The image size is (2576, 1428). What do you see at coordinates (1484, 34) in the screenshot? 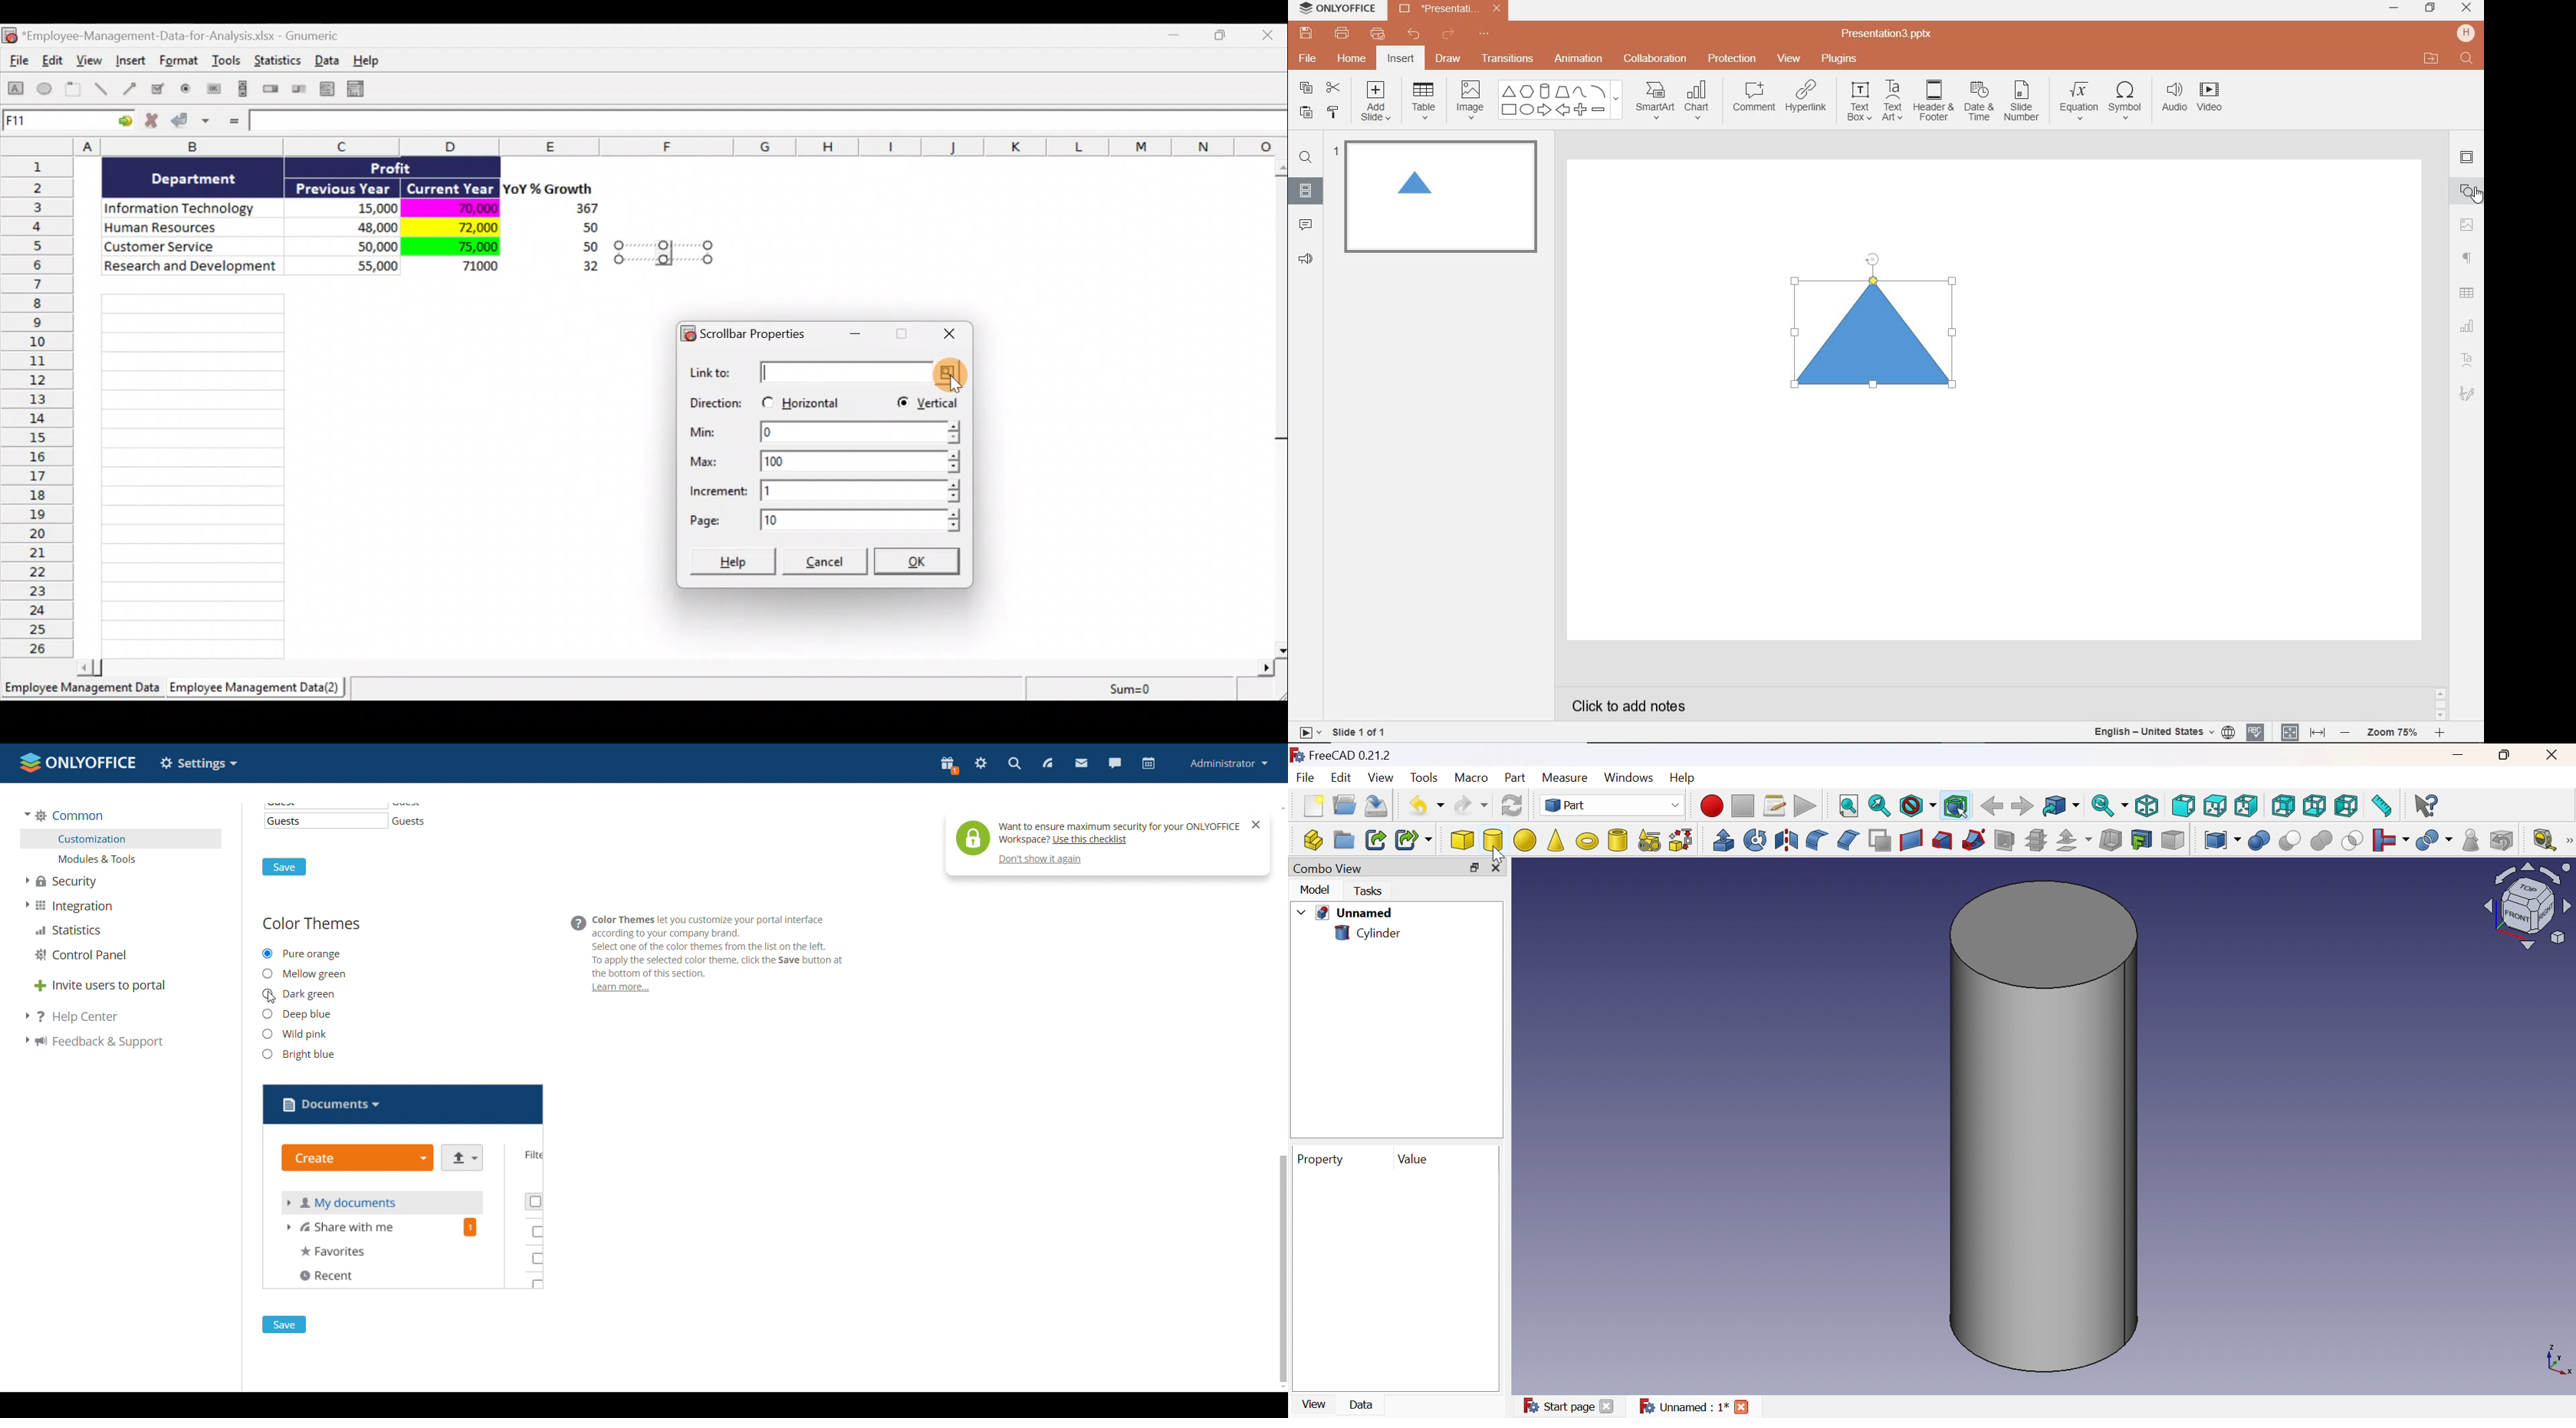
I see `CUSTOMIZE QUICK ACCESS TOOLBAR` at bounding box center [1484, 34].